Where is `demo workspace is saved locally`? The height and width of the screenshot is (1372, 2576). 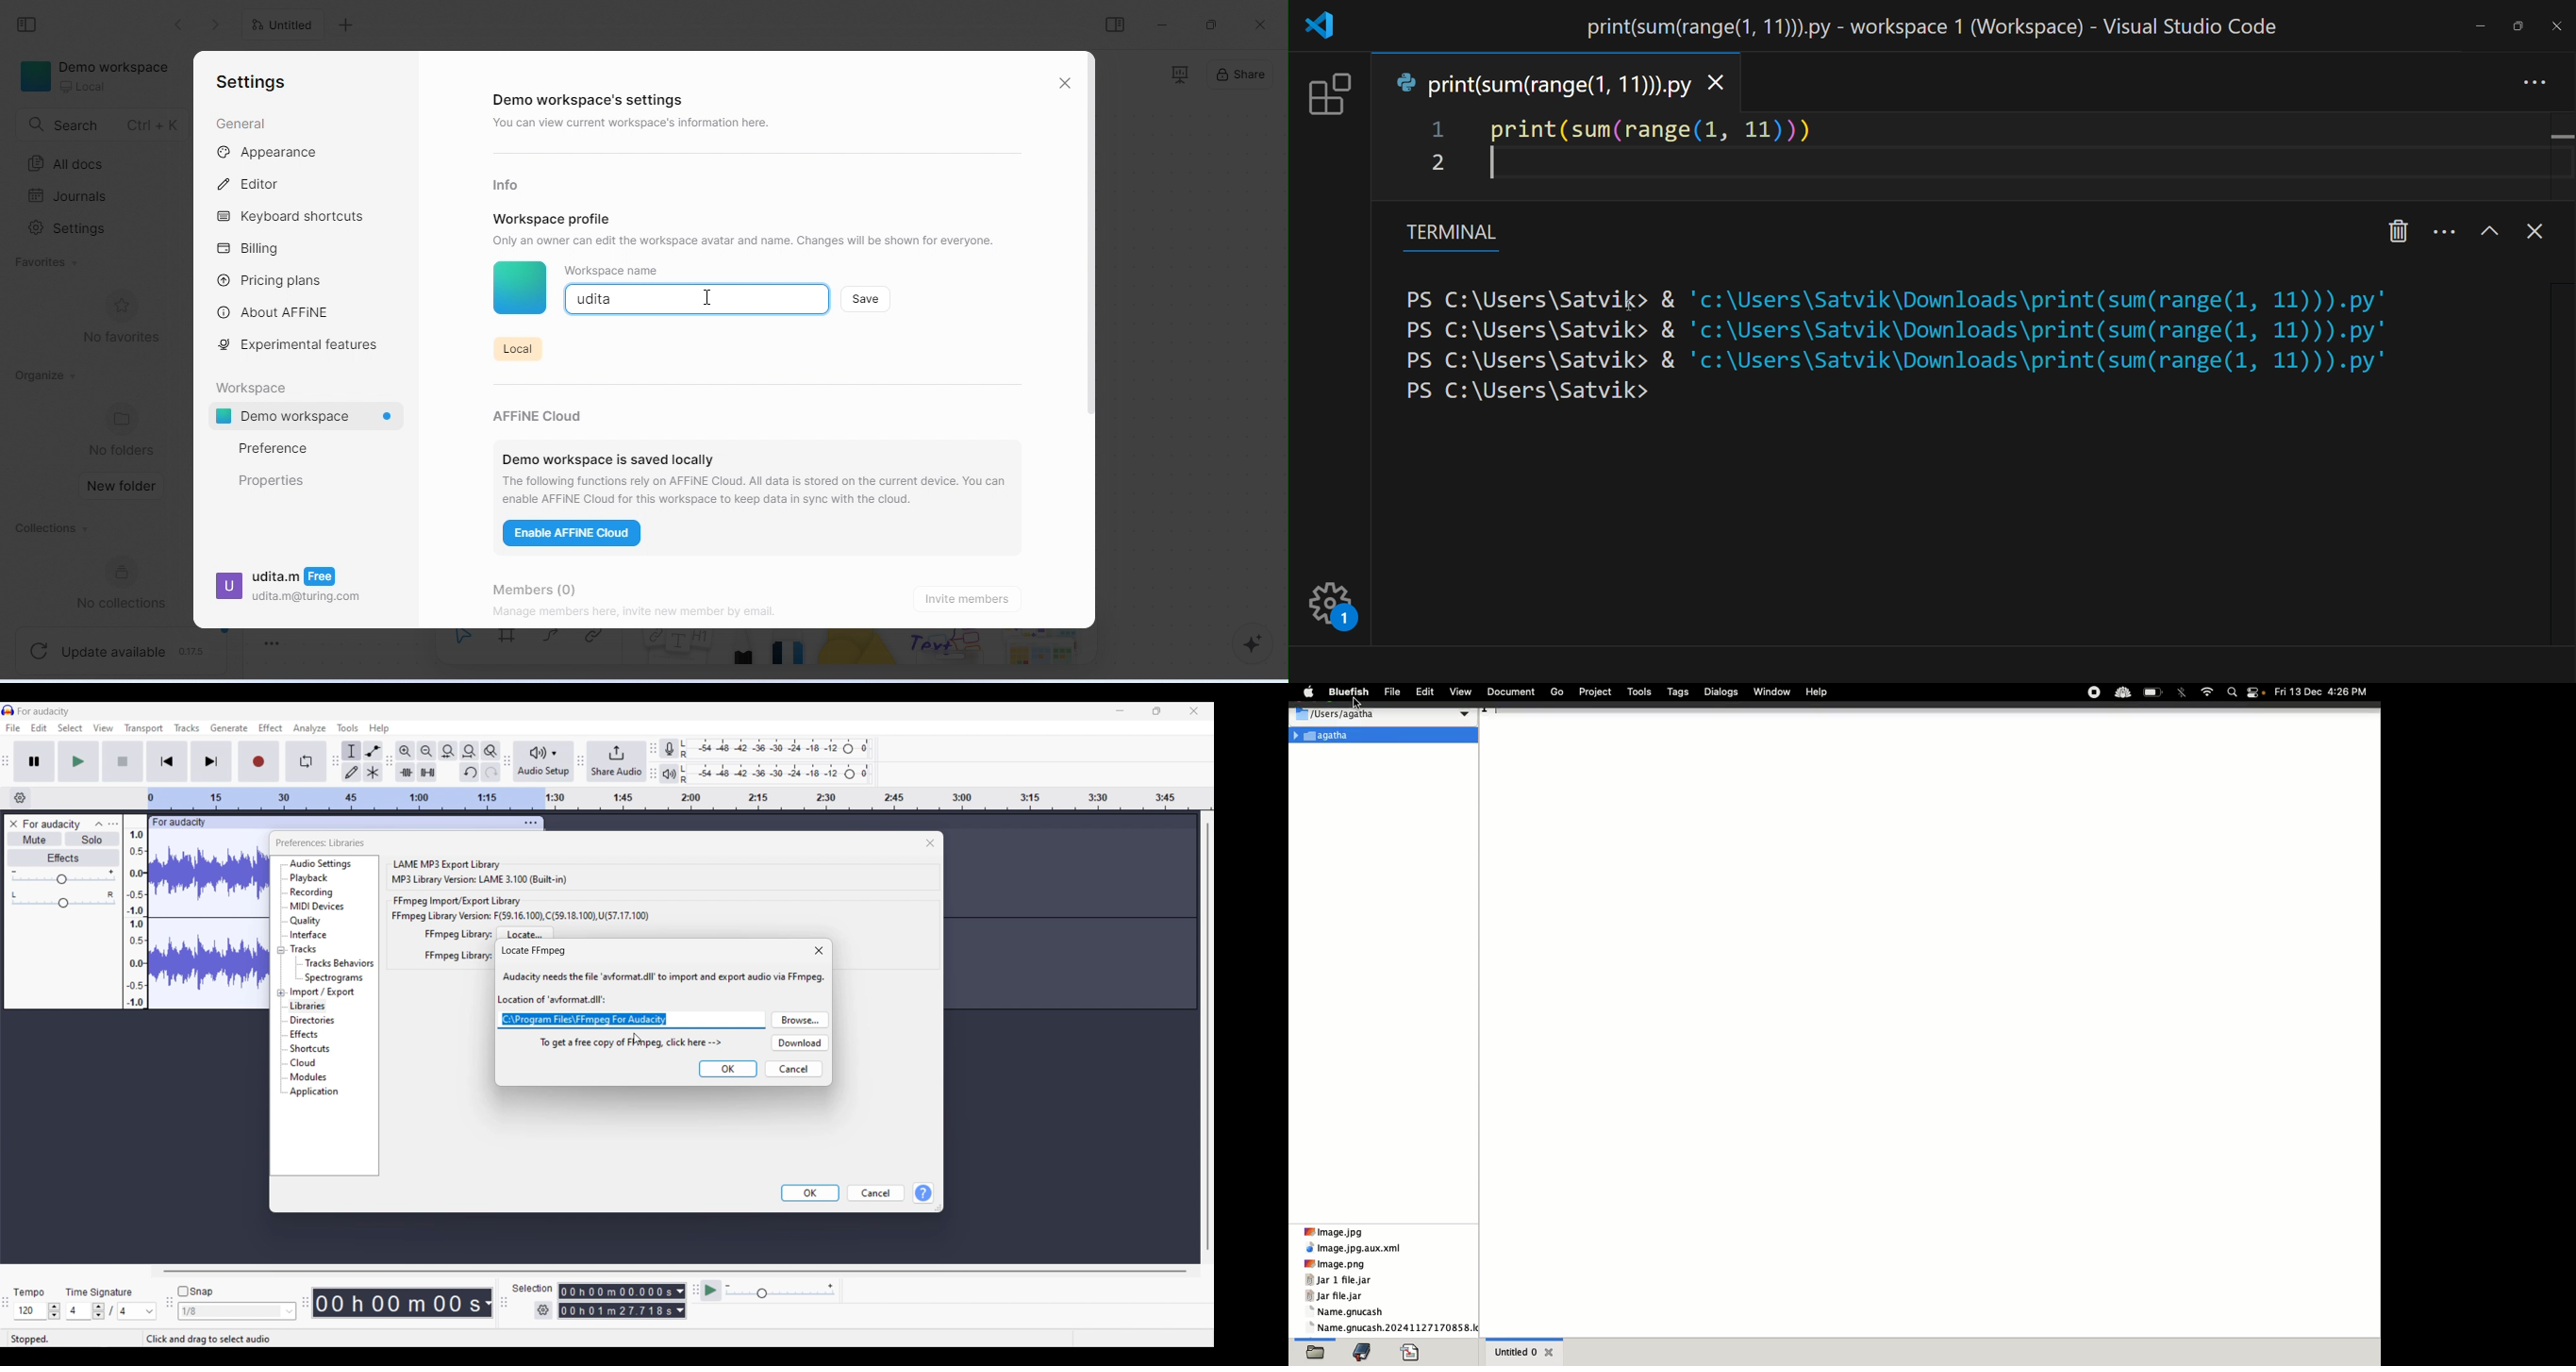
demo workspace is saved locally is located at coordinates (608, 454).